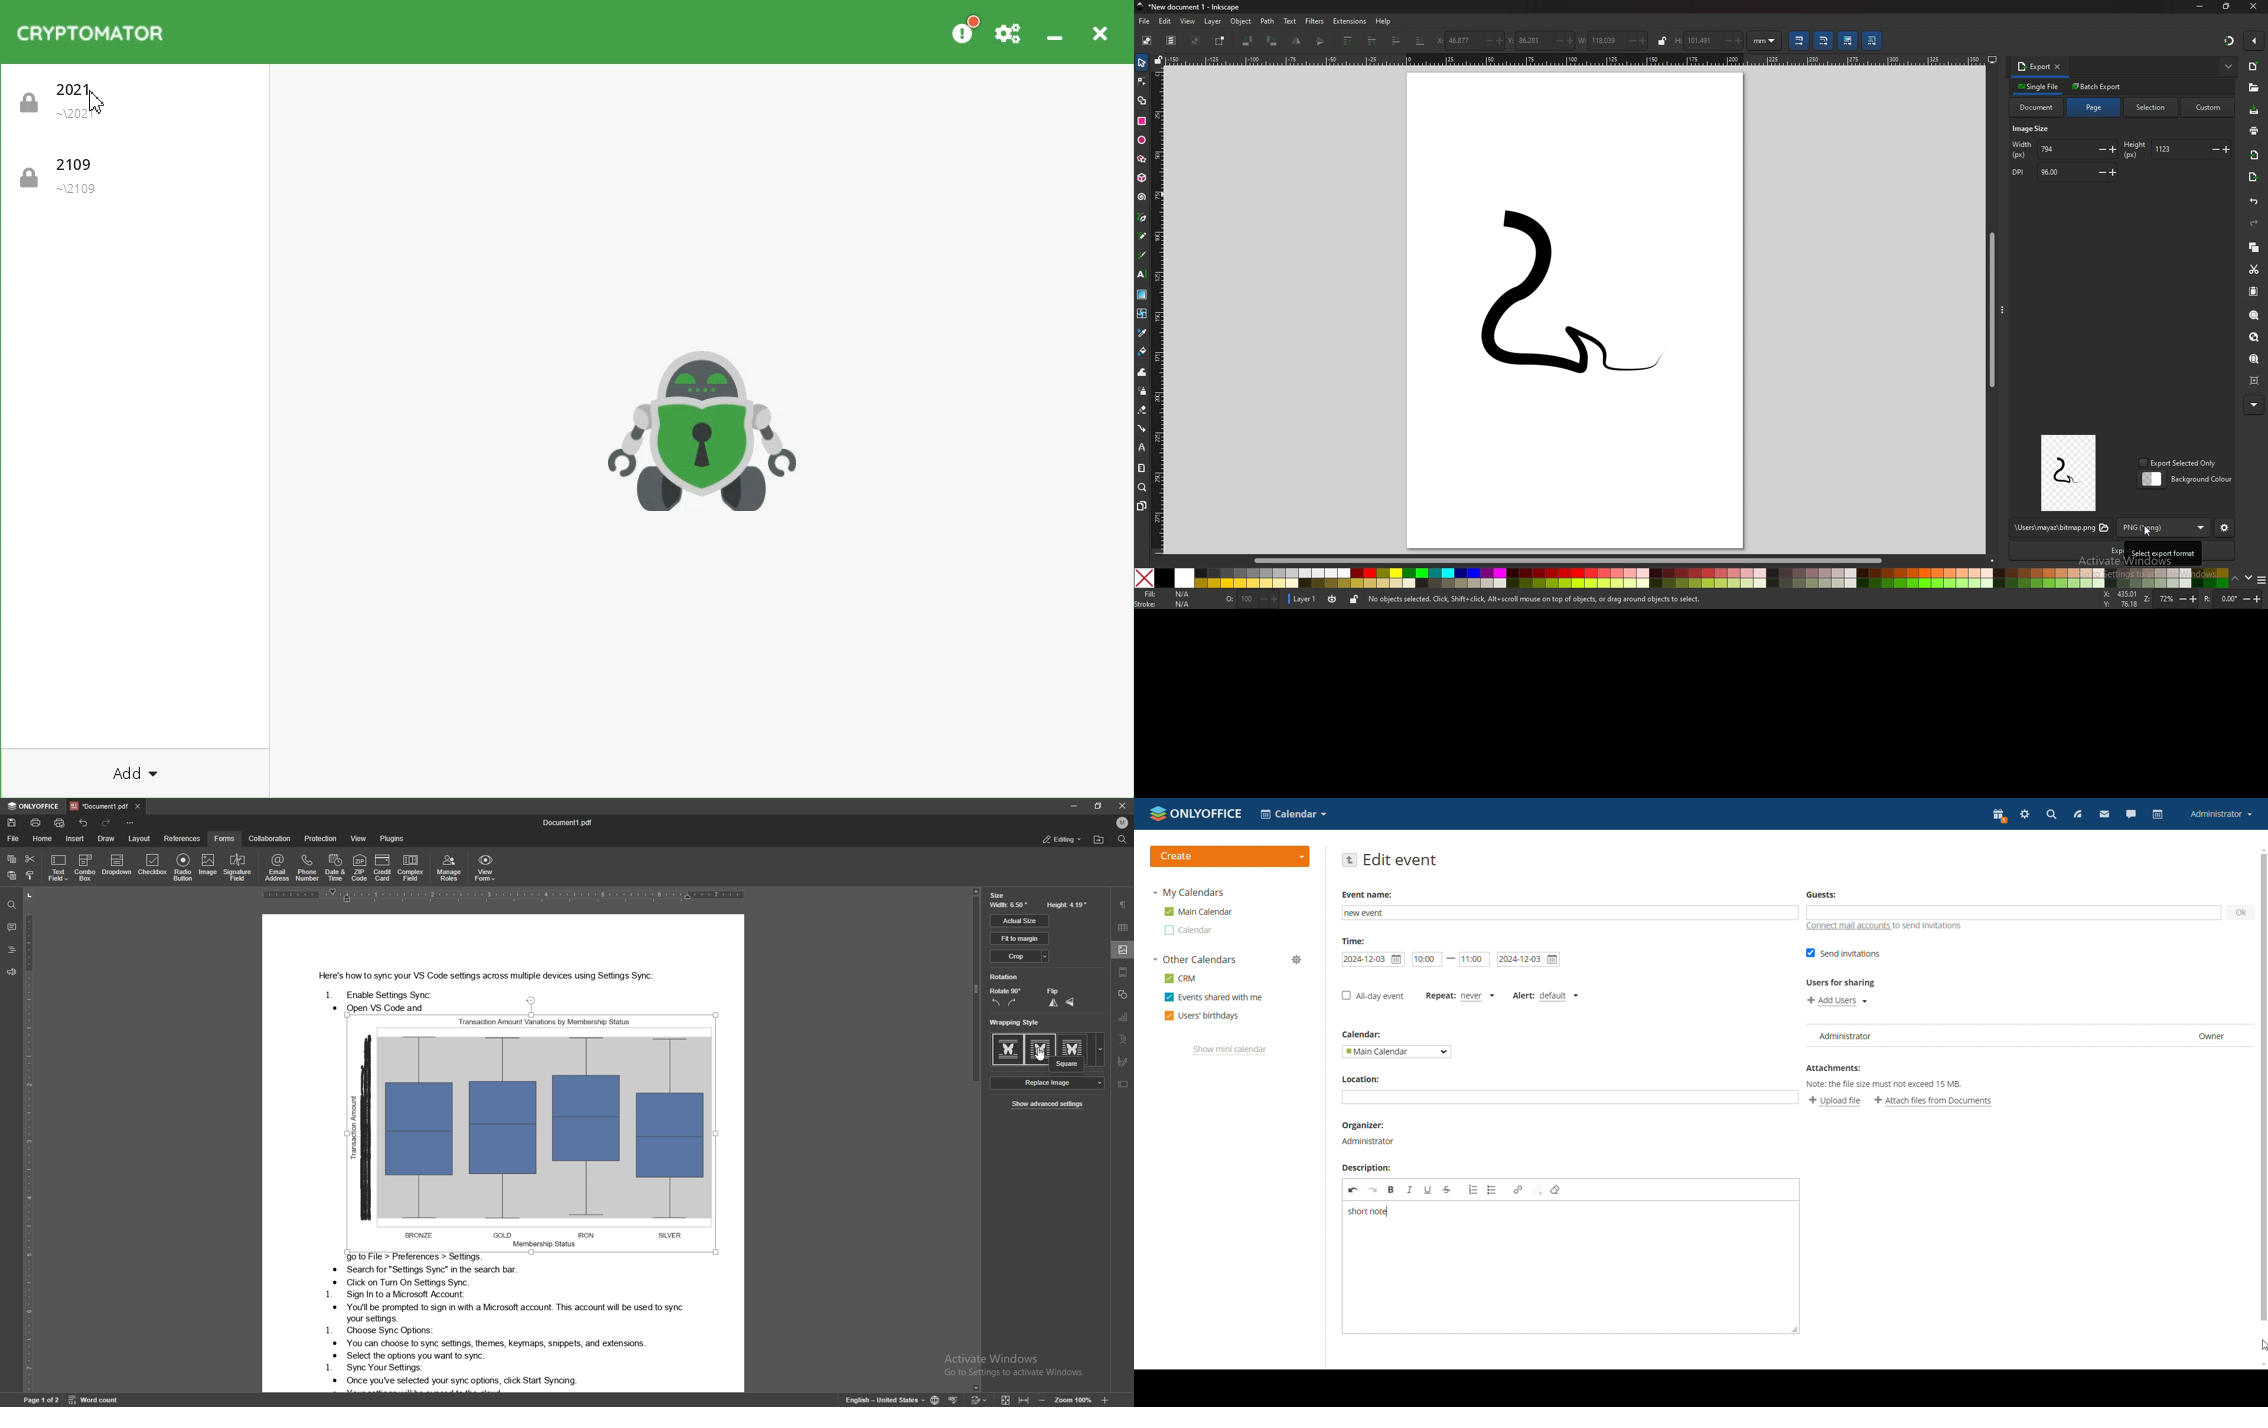  Describe the element at coordinates (207, 865) in the screenshot. I see `image` at that location.